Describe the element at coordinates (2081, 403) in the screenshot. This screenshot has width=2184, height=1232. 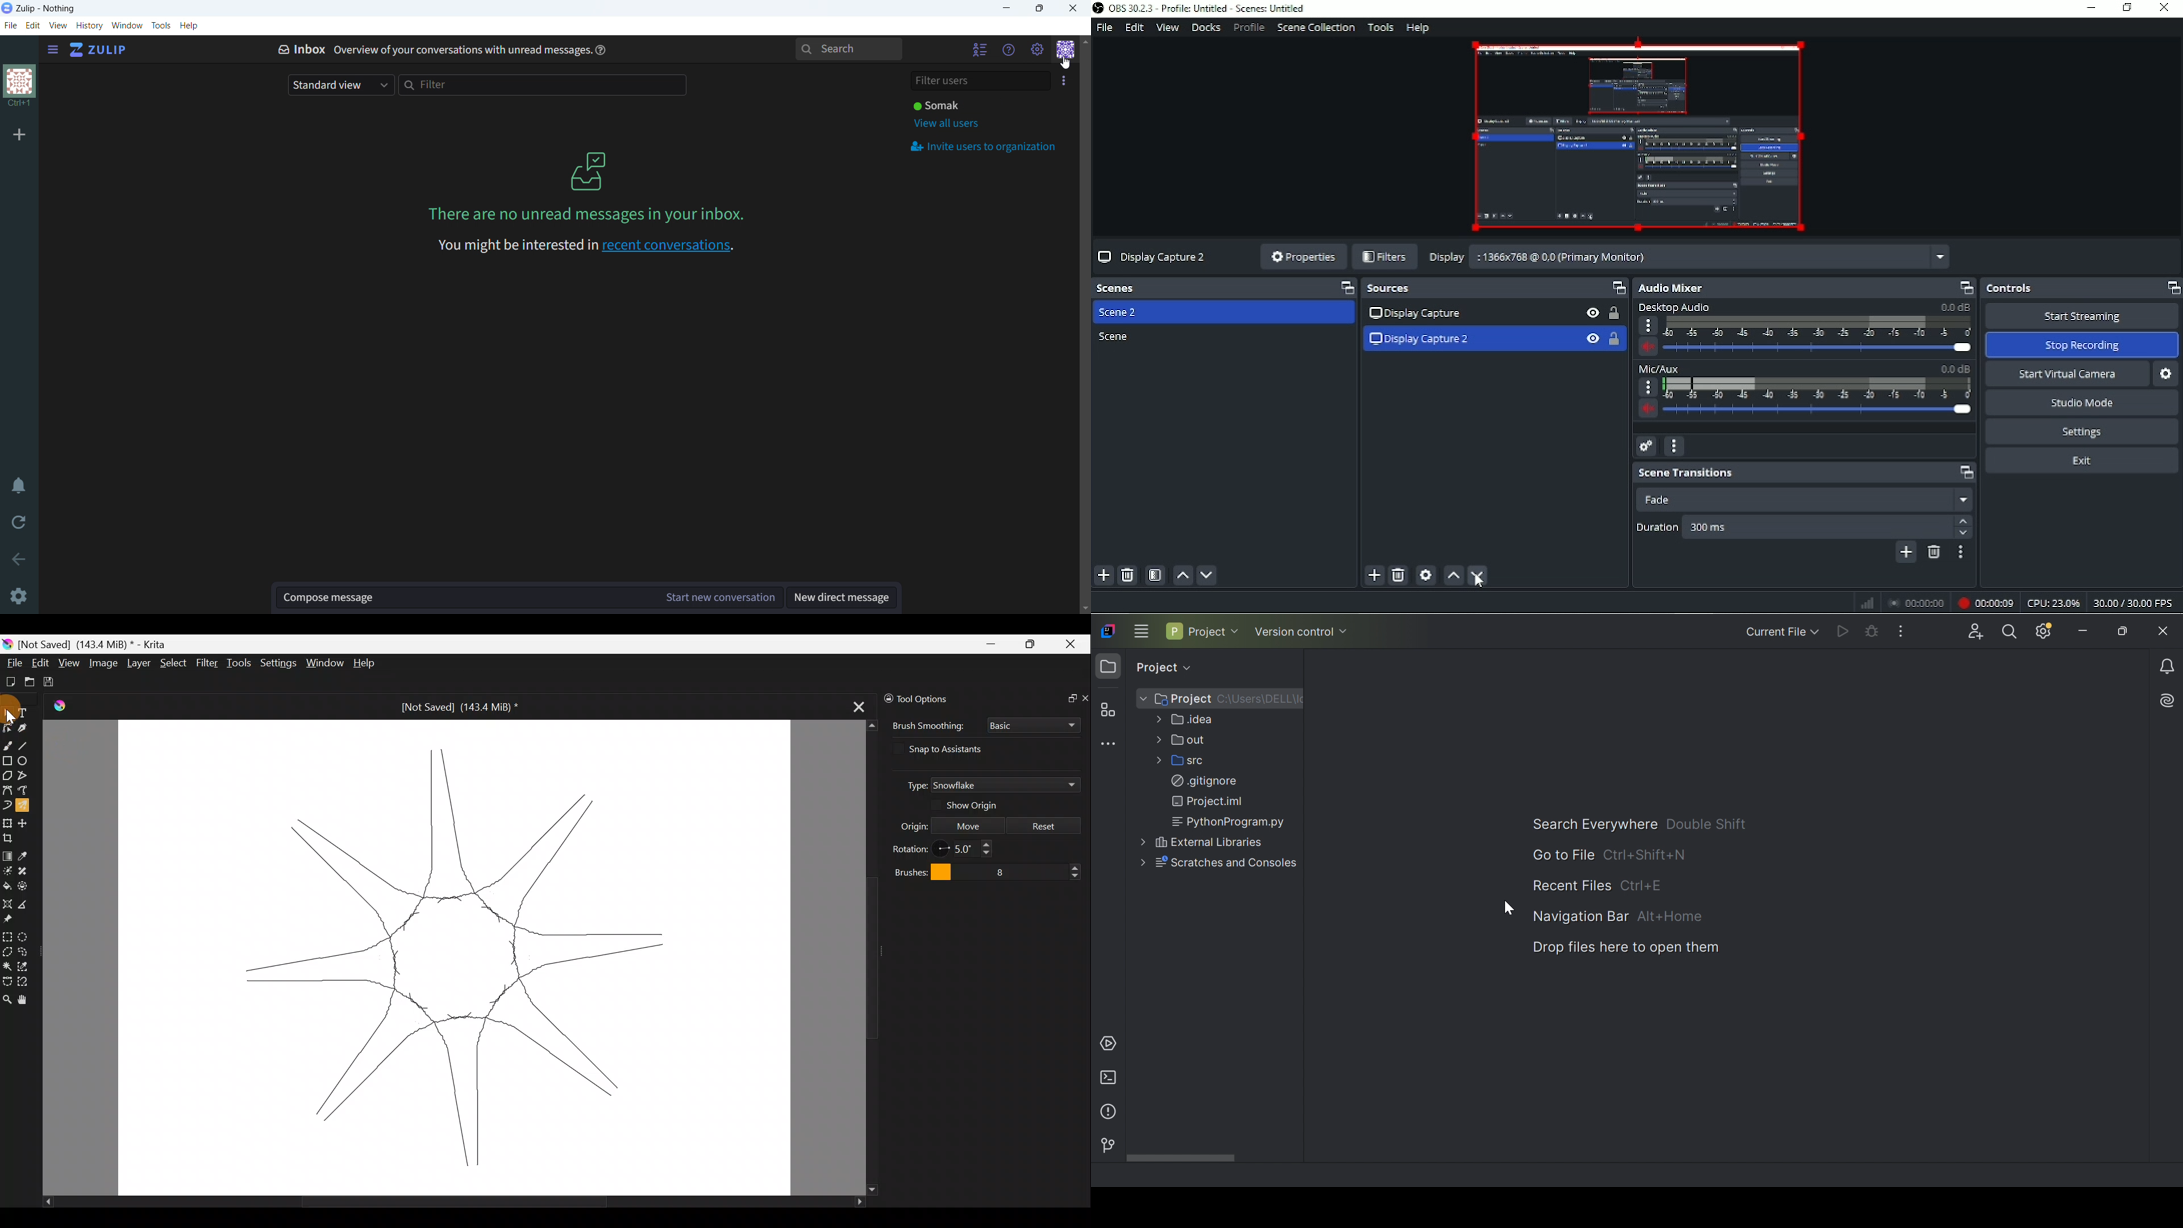
I see `Studio Mode` at that location.